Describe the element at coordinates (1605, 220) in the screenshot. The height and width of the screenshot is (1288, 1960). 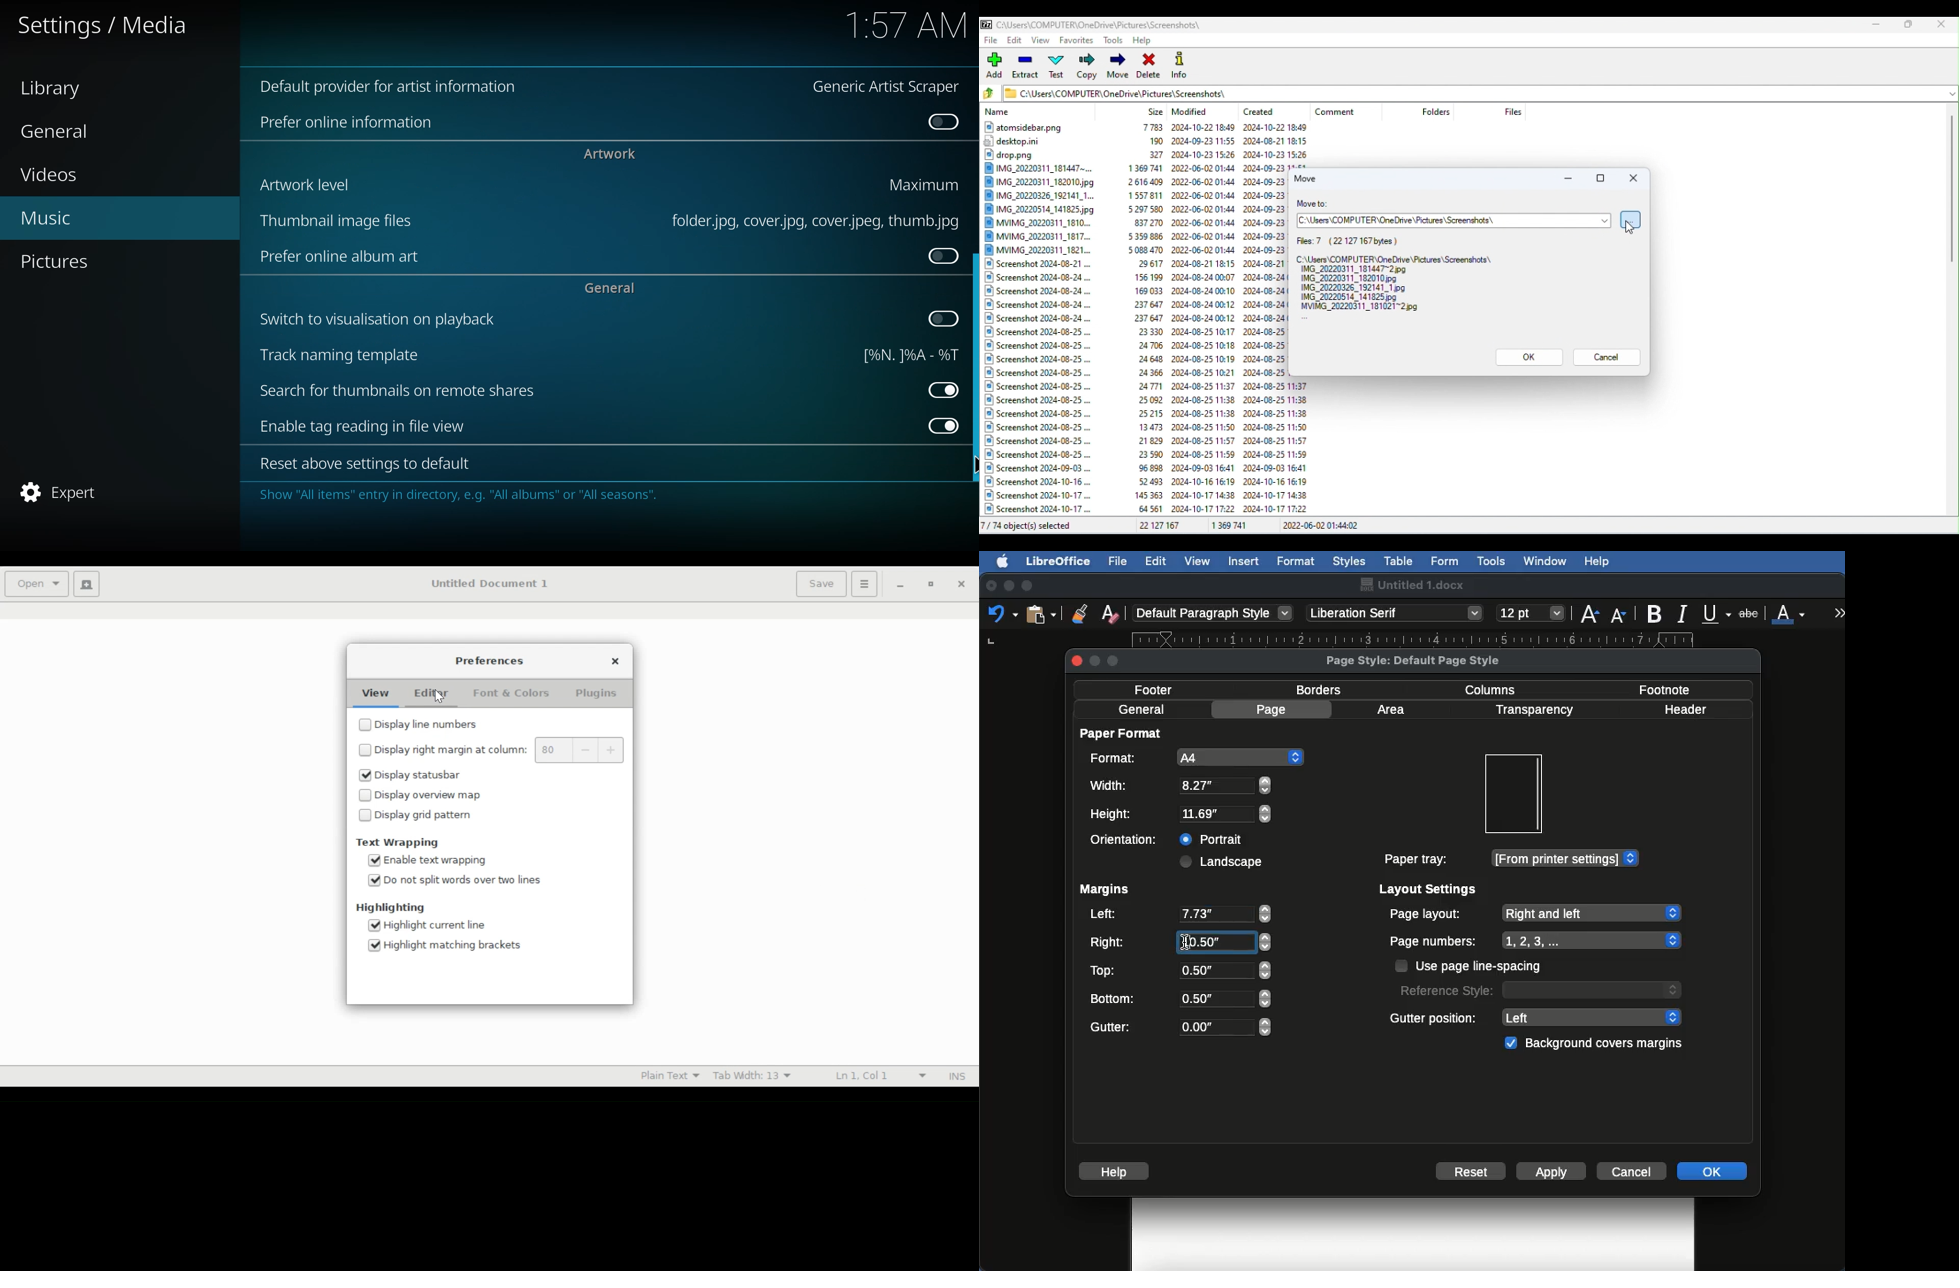
I see `Drop down` at that location.